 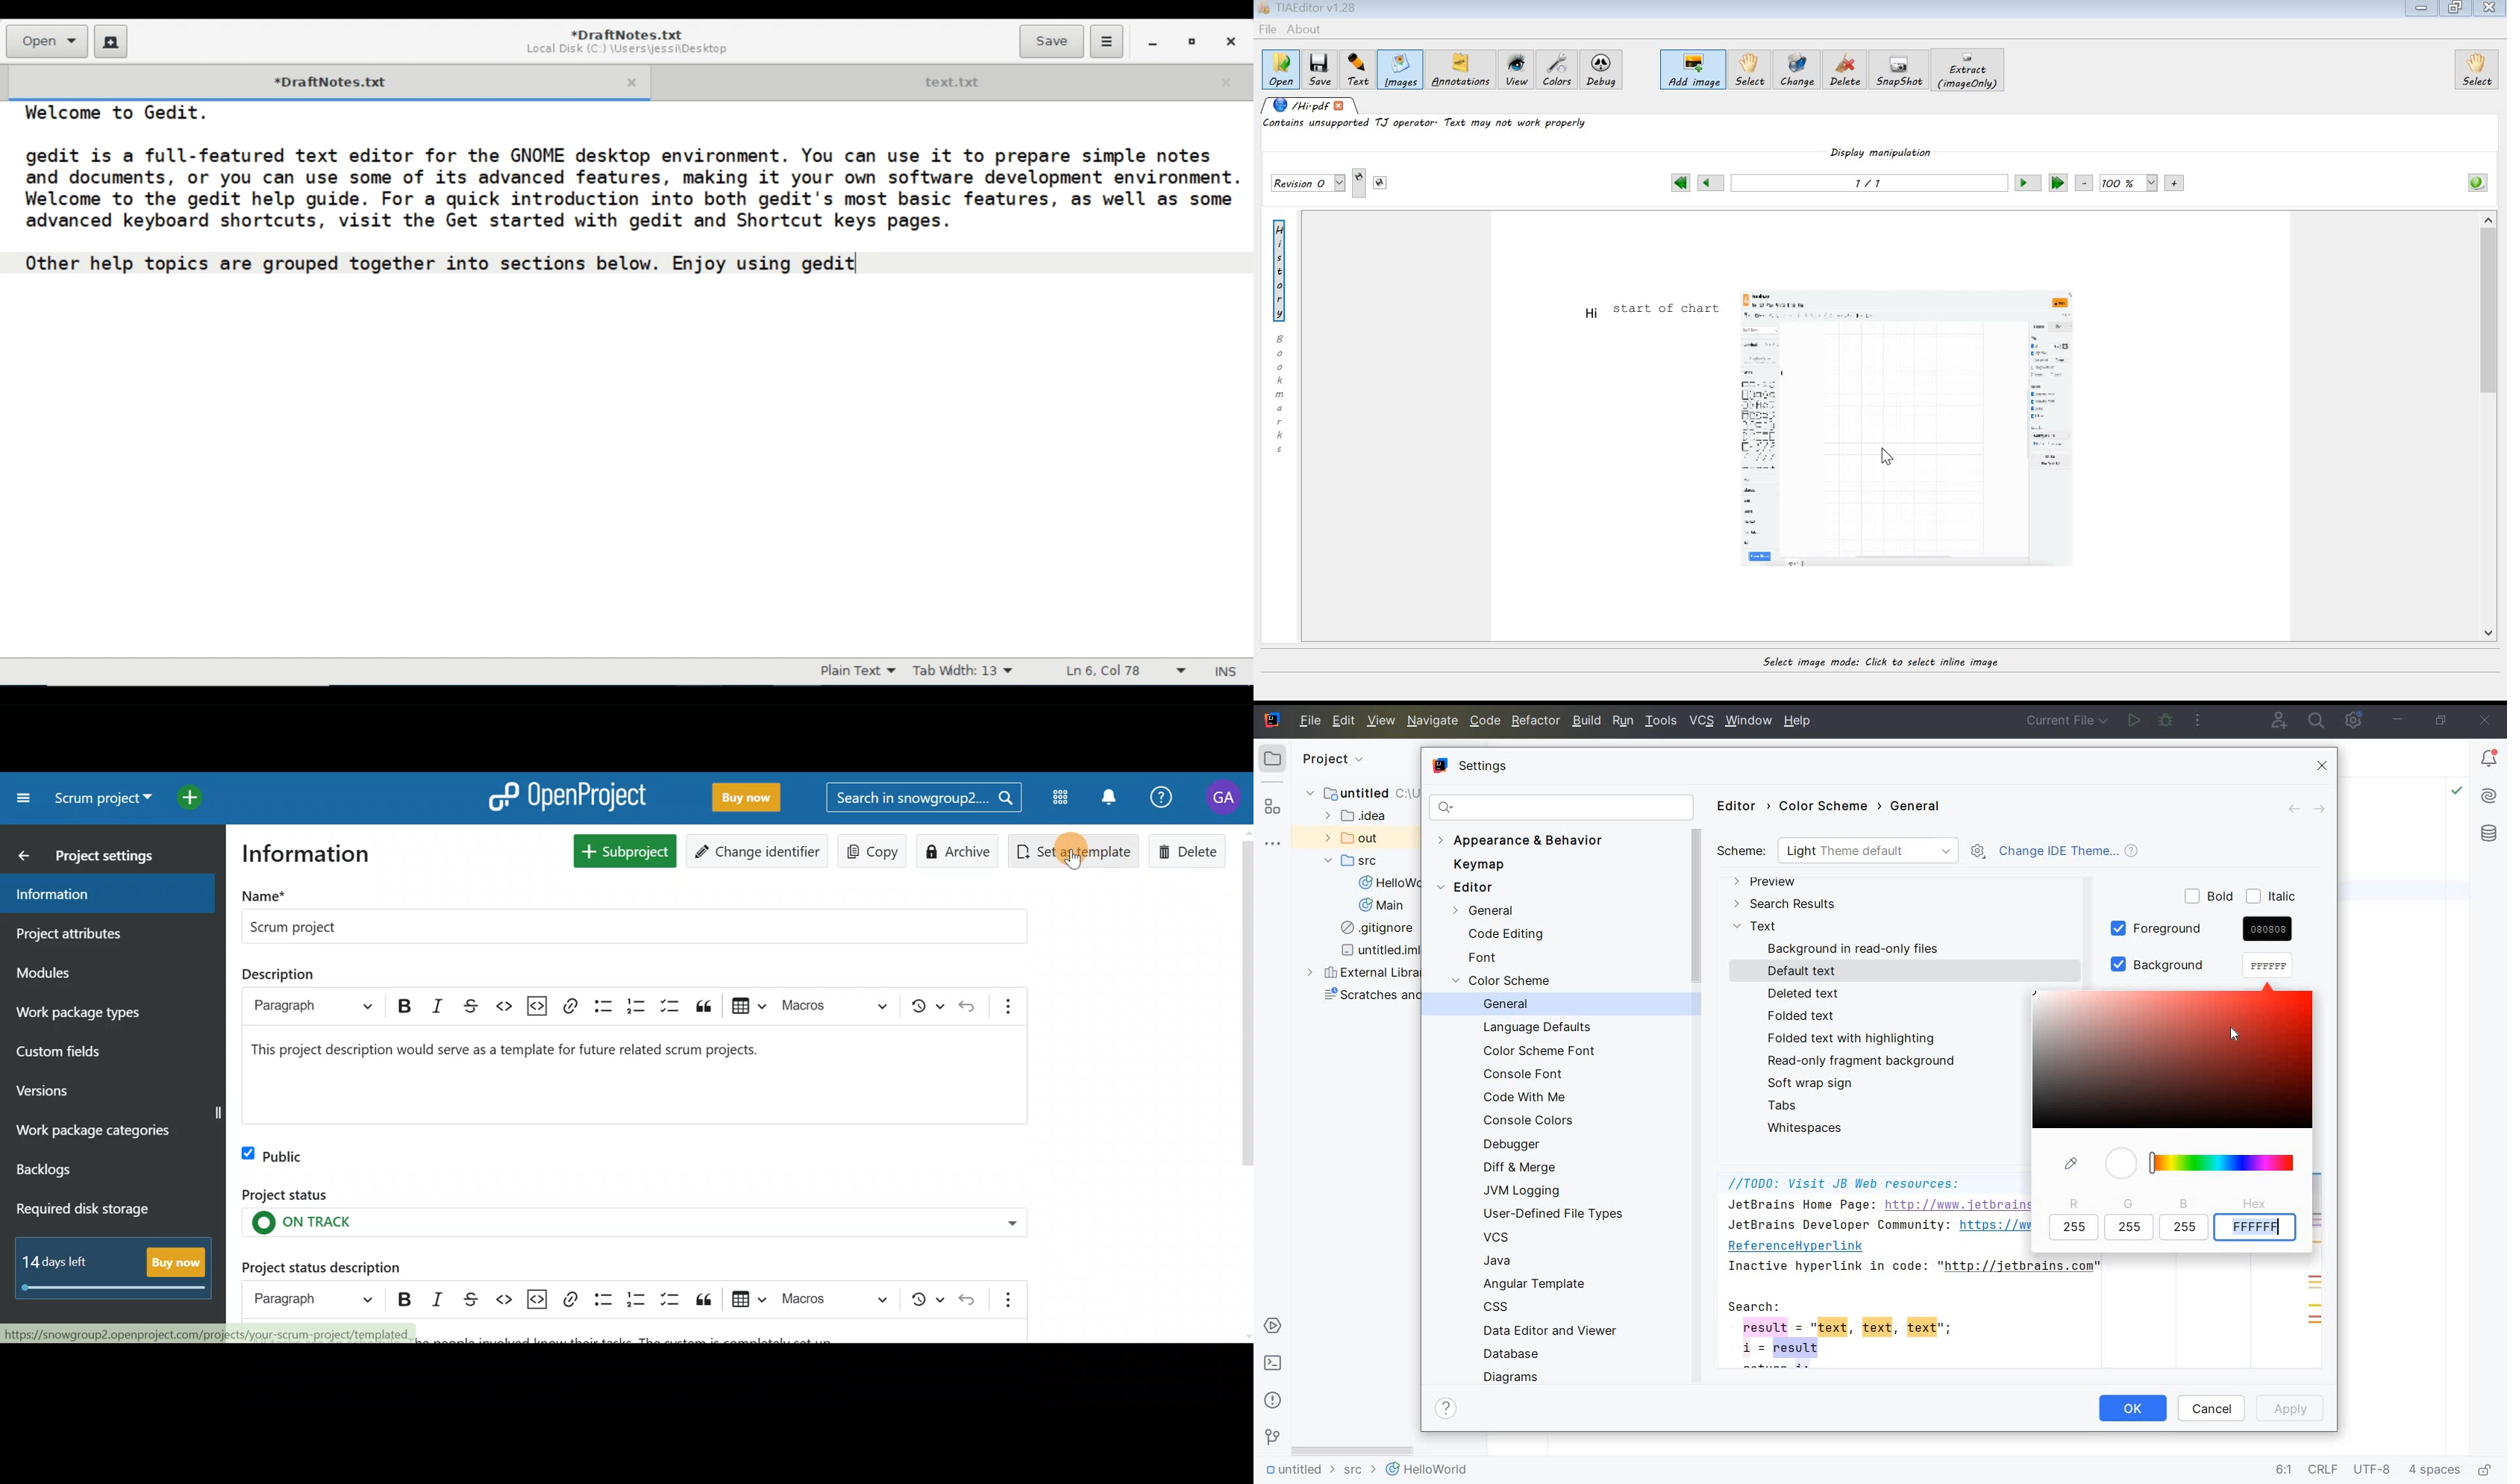 What do you see at coordinates (872, 850) in the screenshot?
I see `Copy` at bounding box center [872, 850].